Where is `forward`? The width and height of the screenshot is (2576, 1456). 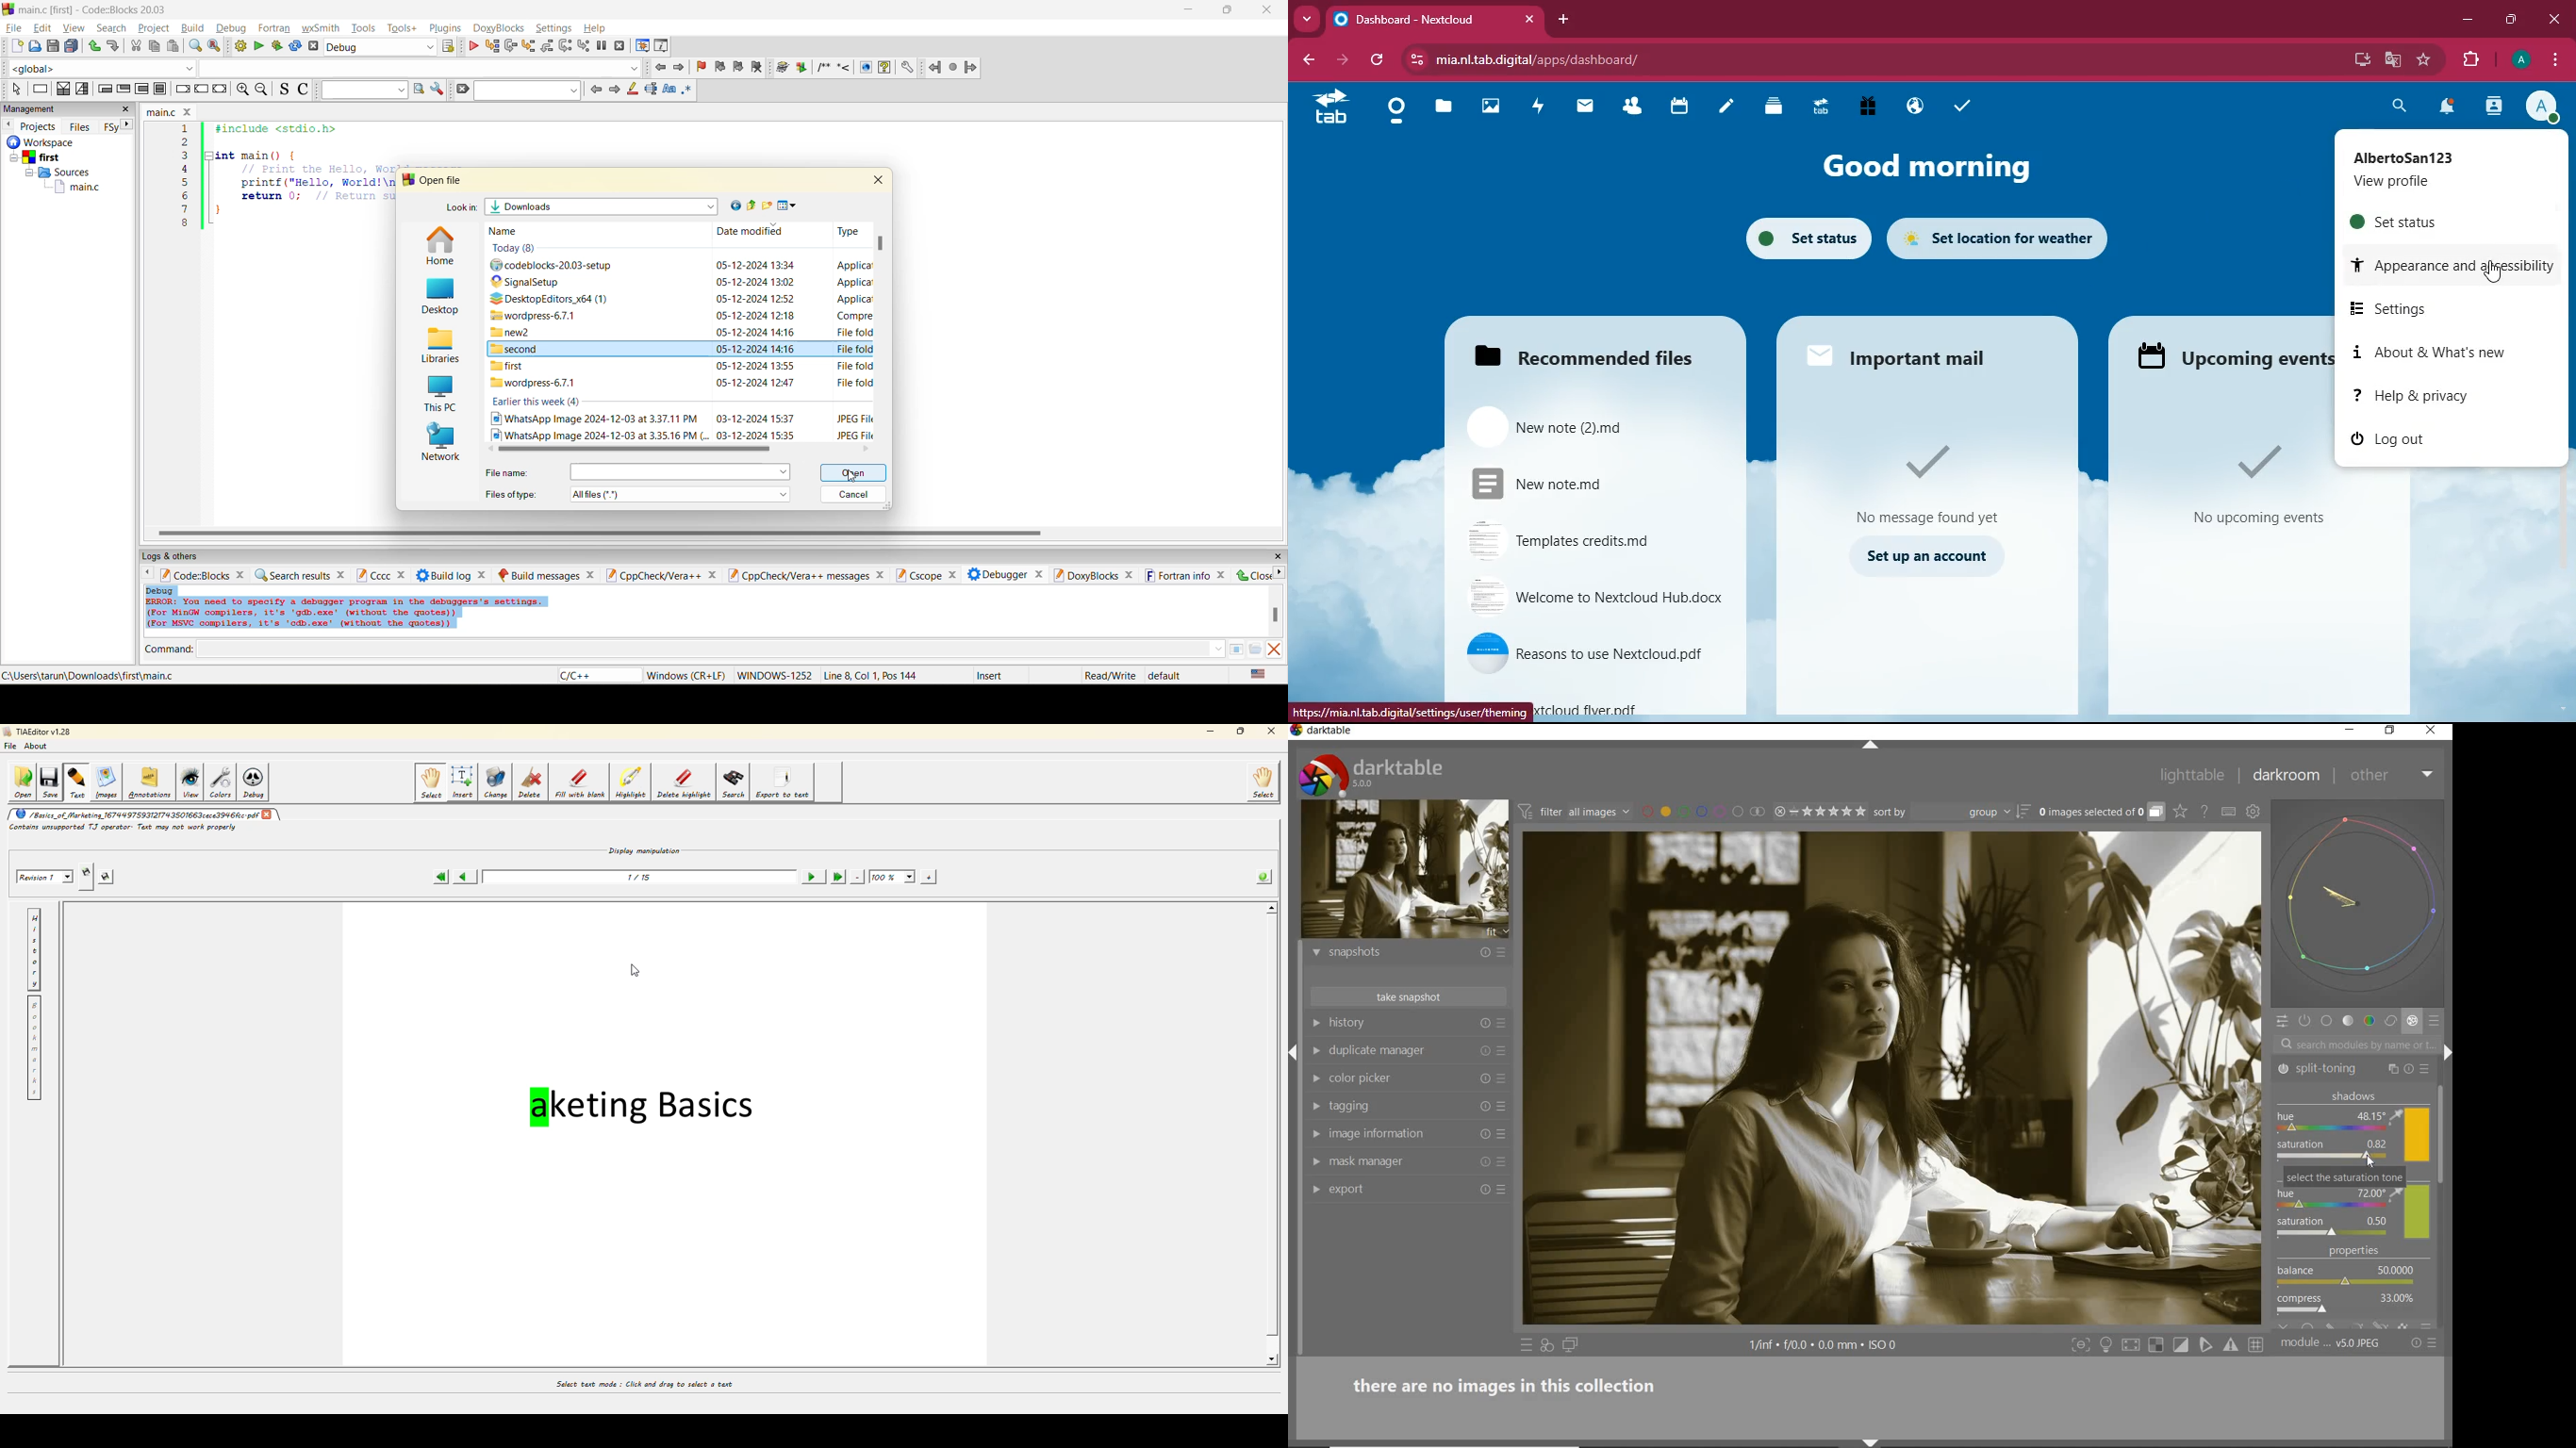 forward is located at coordinates (971, 67).